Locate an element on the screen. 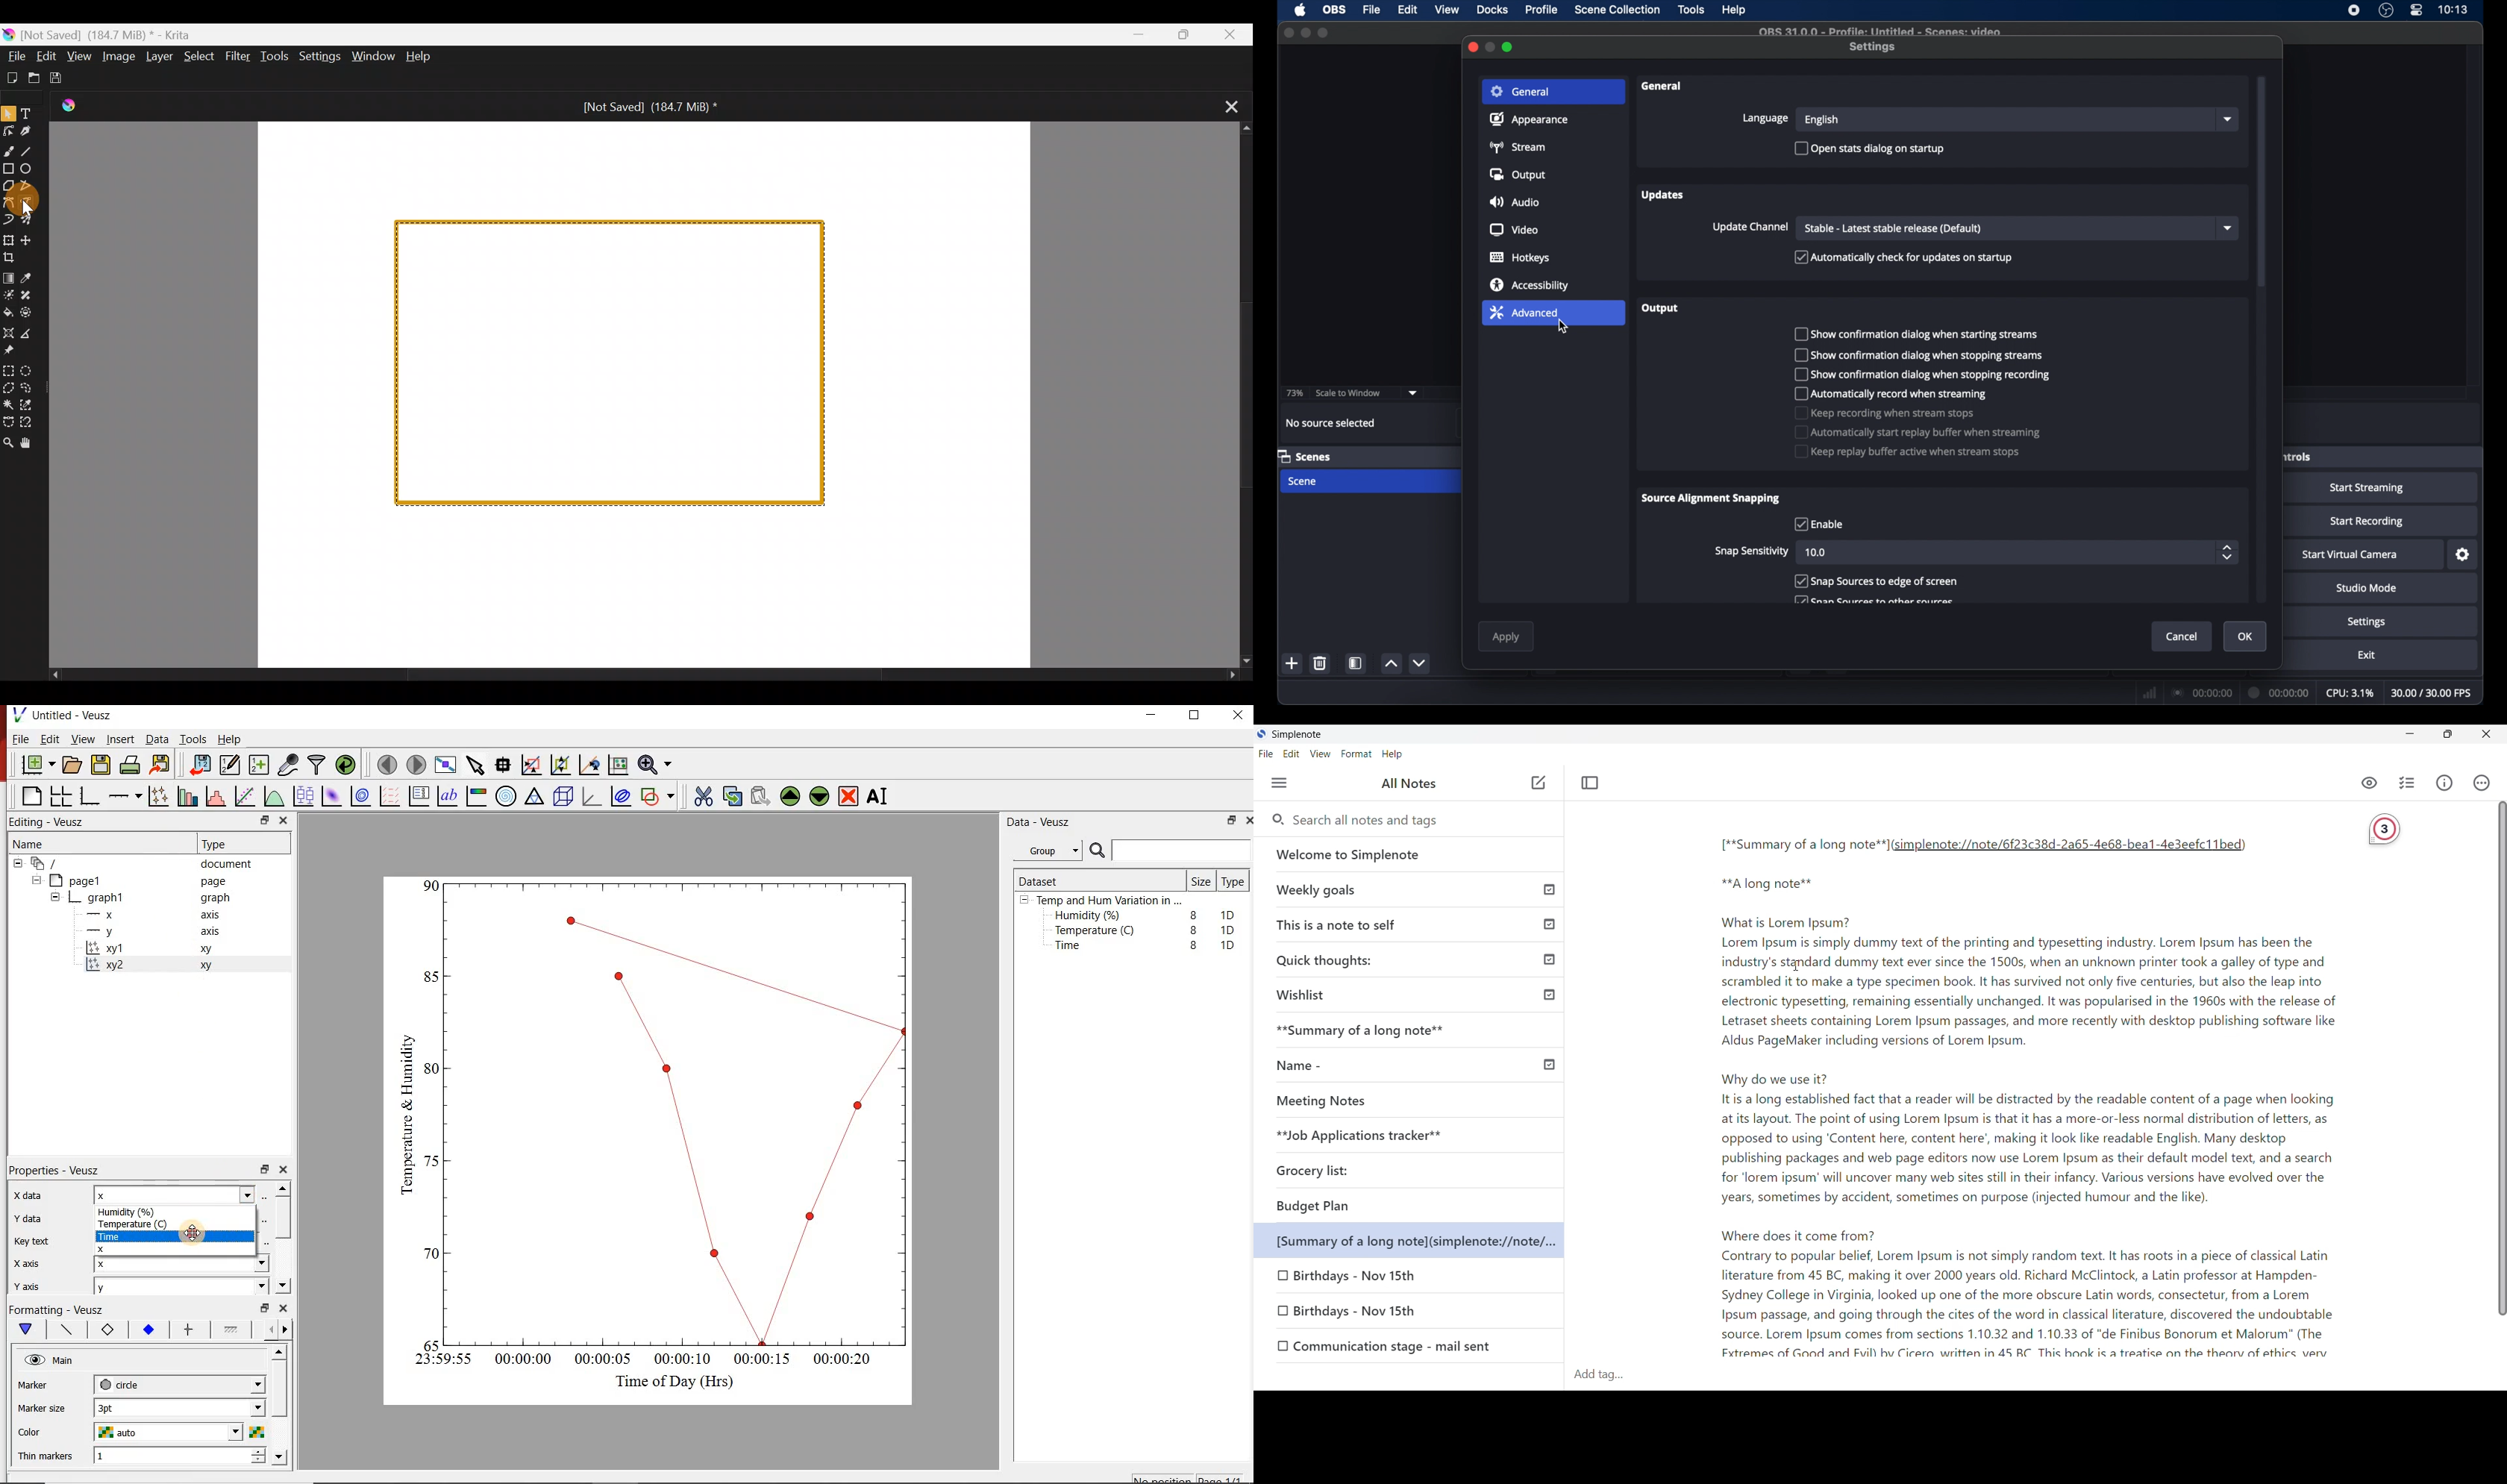 The image size is (2520, 1484). View is located at coordinates (1321, 754).